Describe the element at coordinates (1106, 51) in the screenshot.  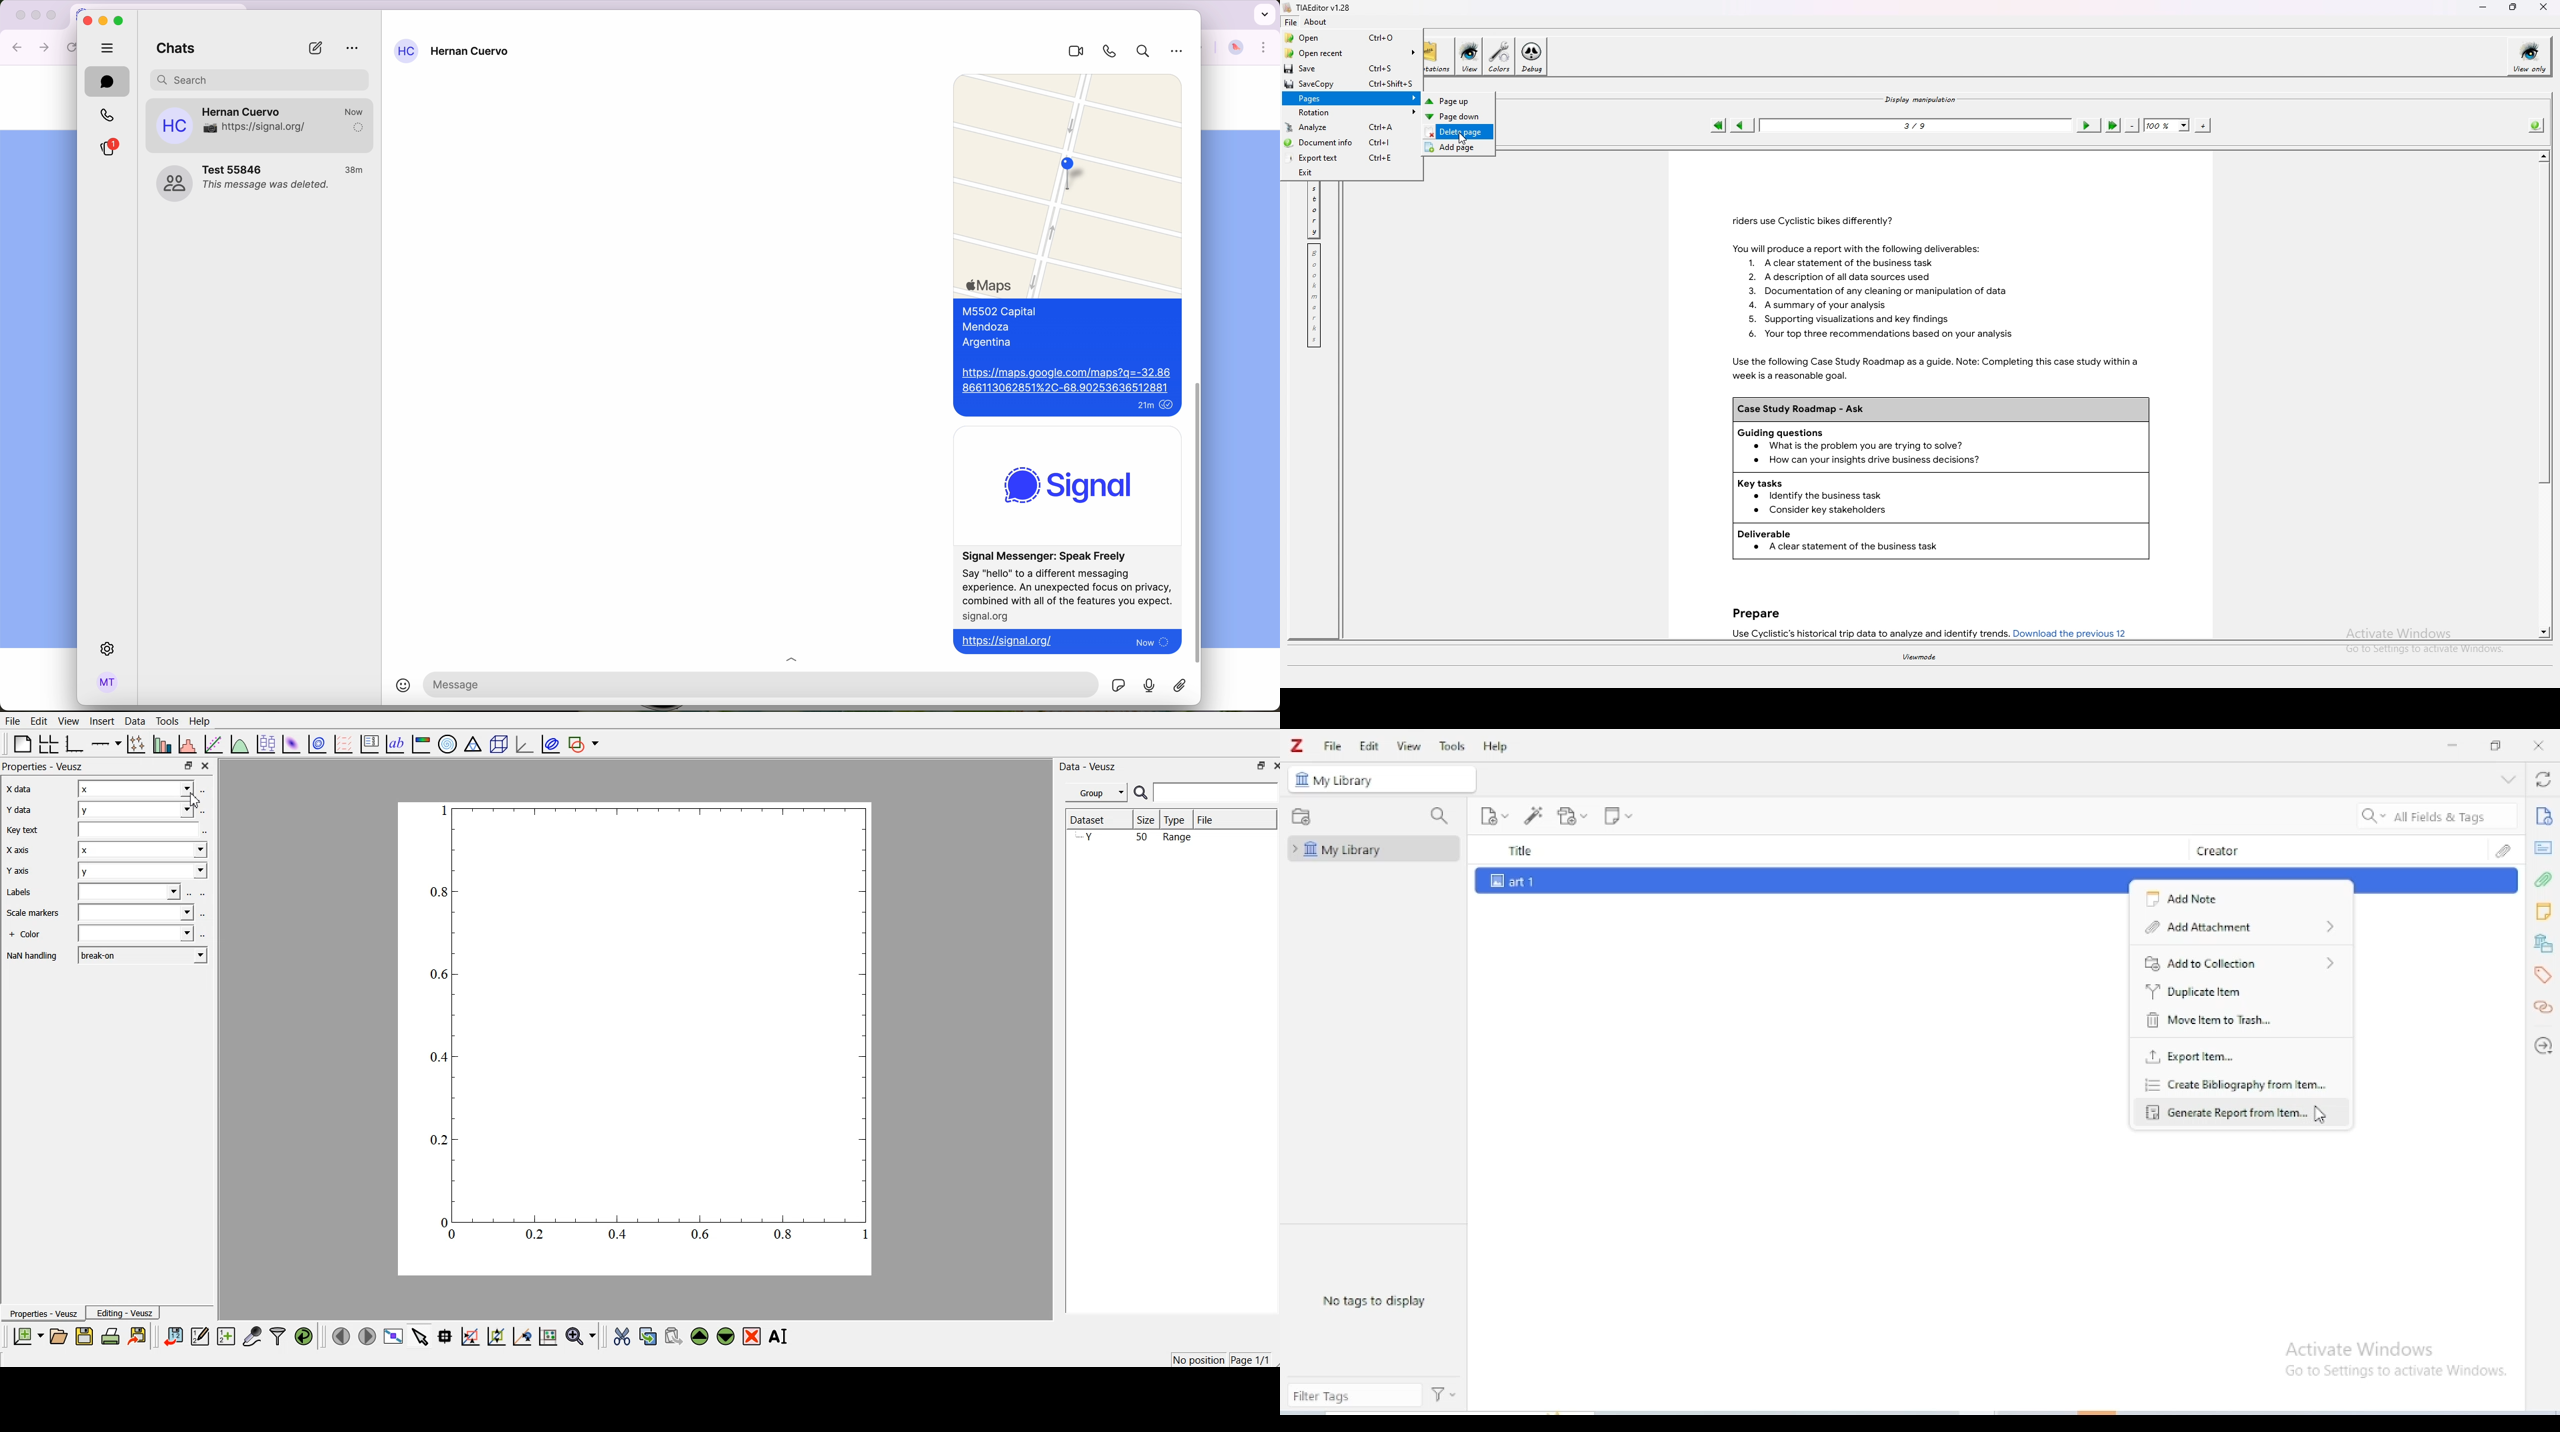
I see `phone` at that location.